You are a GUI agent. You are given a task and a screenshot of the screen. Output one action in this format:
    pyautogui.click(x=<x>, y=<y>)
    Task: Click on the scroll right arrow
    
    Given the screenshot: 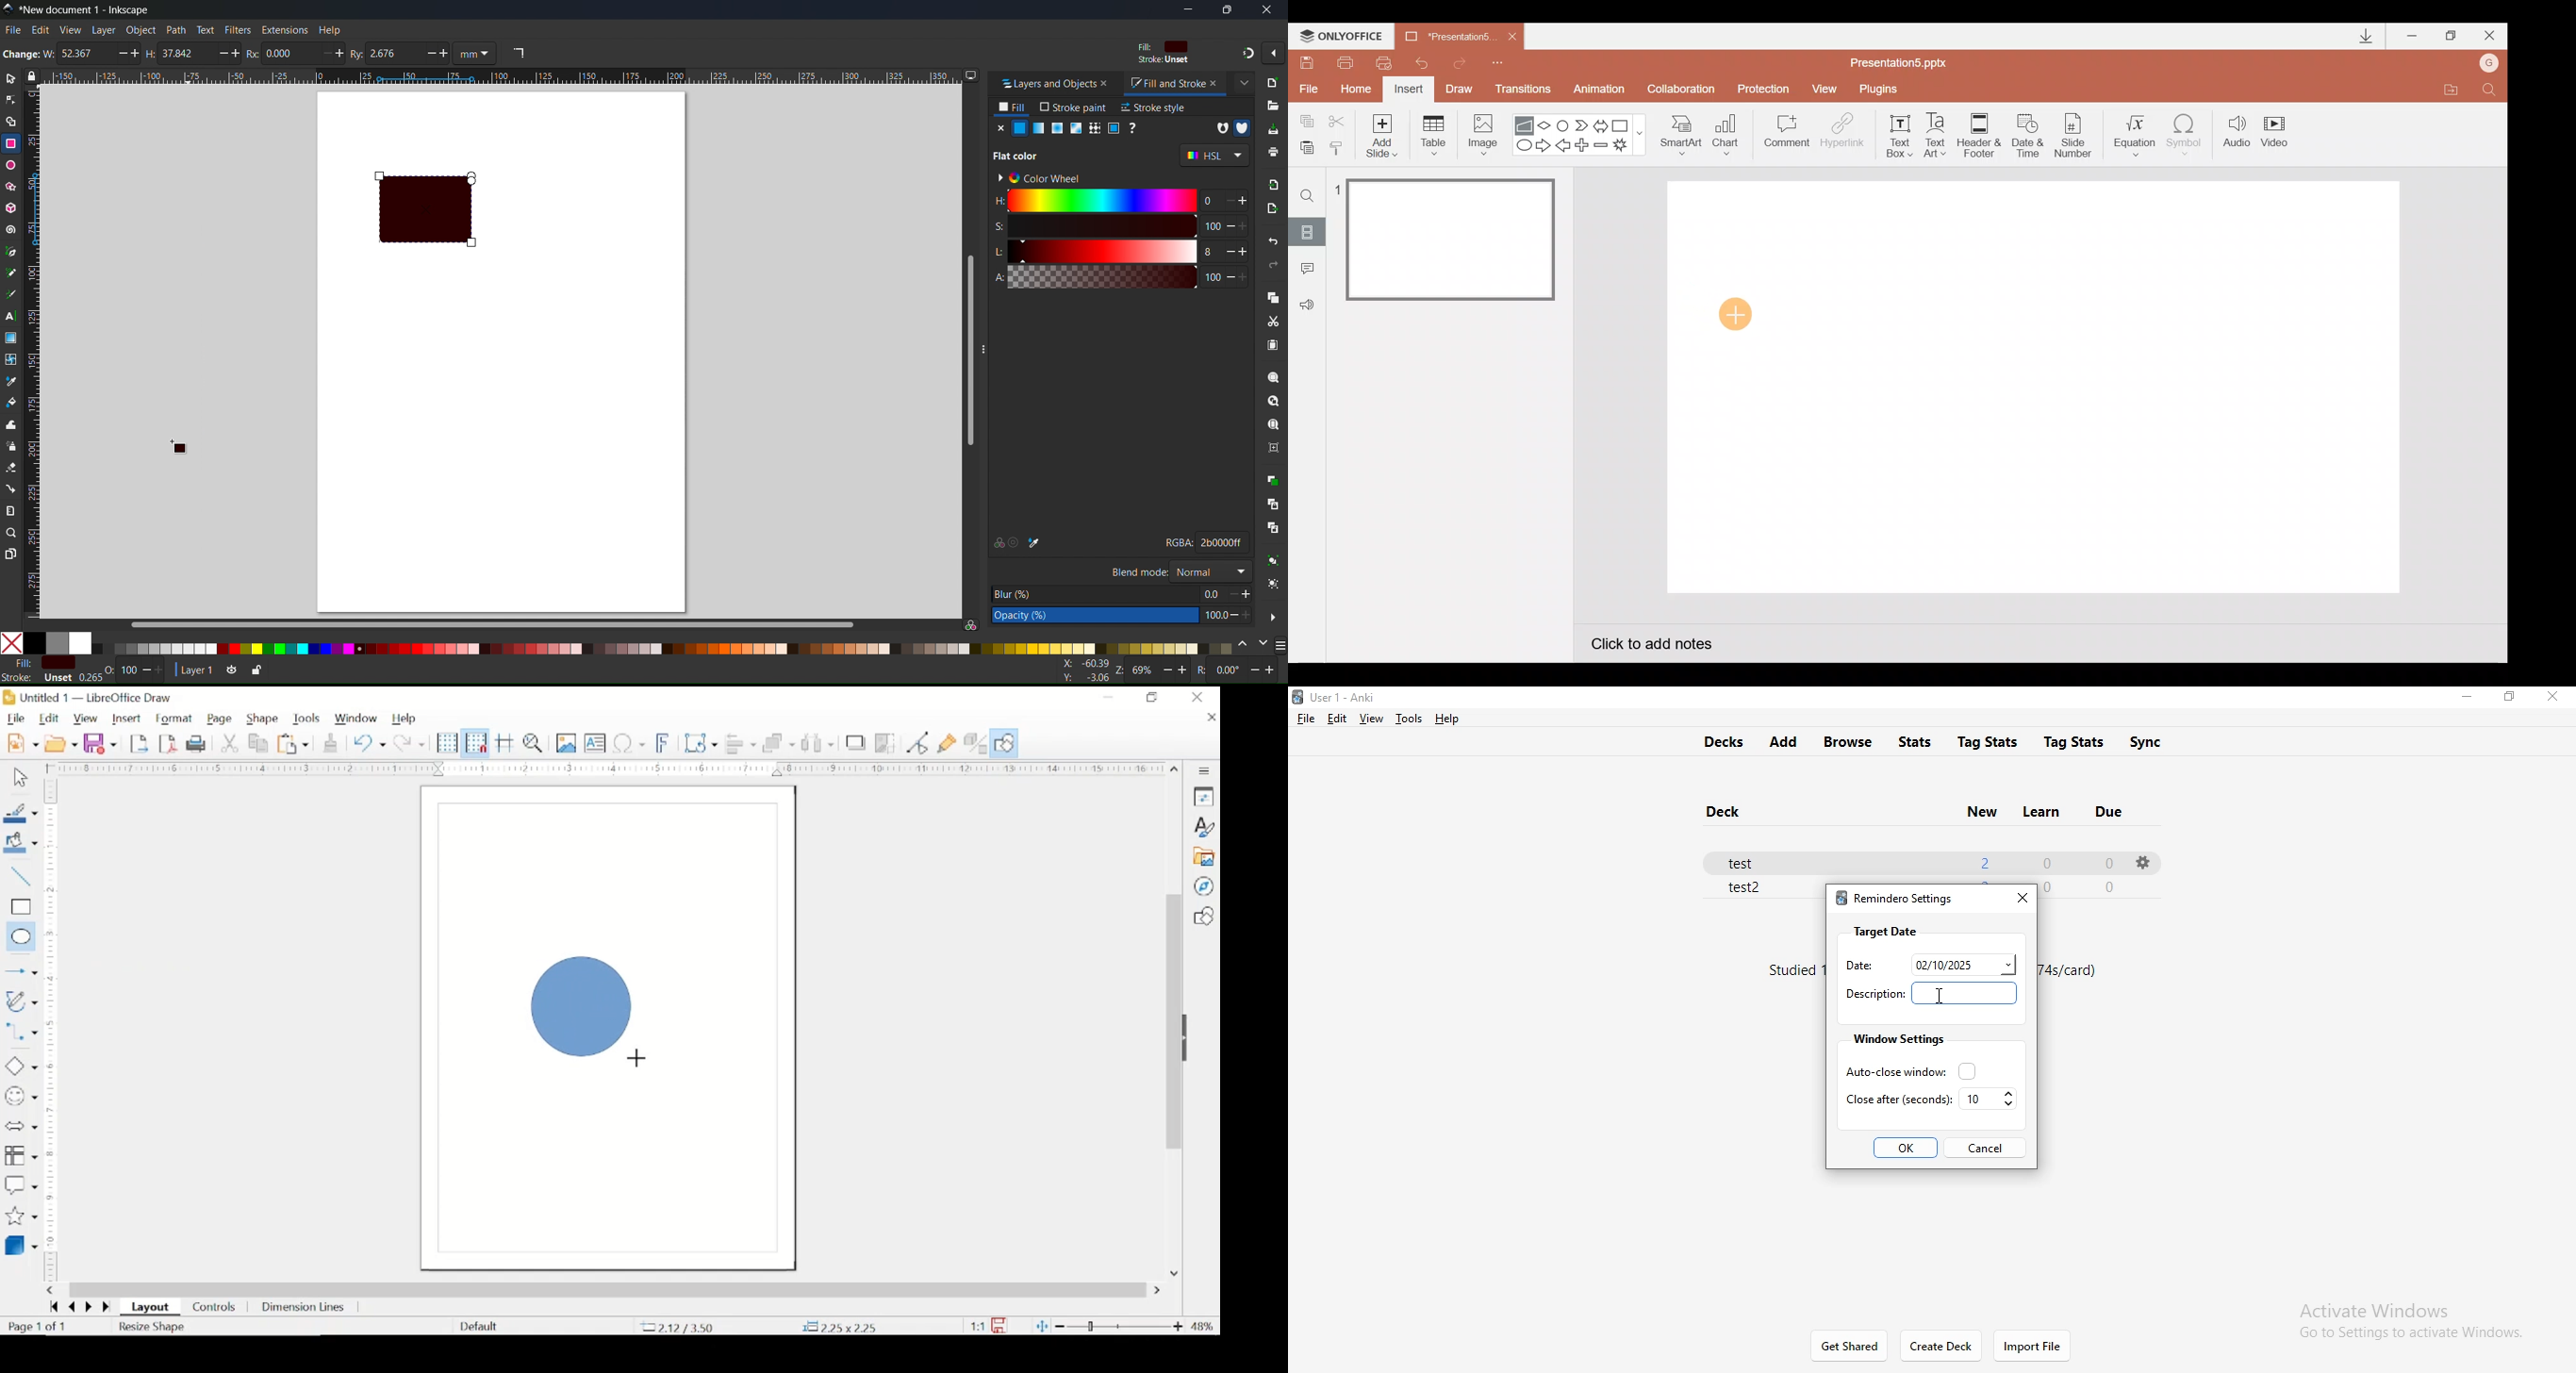 What is the action you would take?
    pyautogui.click(x=1157, y=1290)
    